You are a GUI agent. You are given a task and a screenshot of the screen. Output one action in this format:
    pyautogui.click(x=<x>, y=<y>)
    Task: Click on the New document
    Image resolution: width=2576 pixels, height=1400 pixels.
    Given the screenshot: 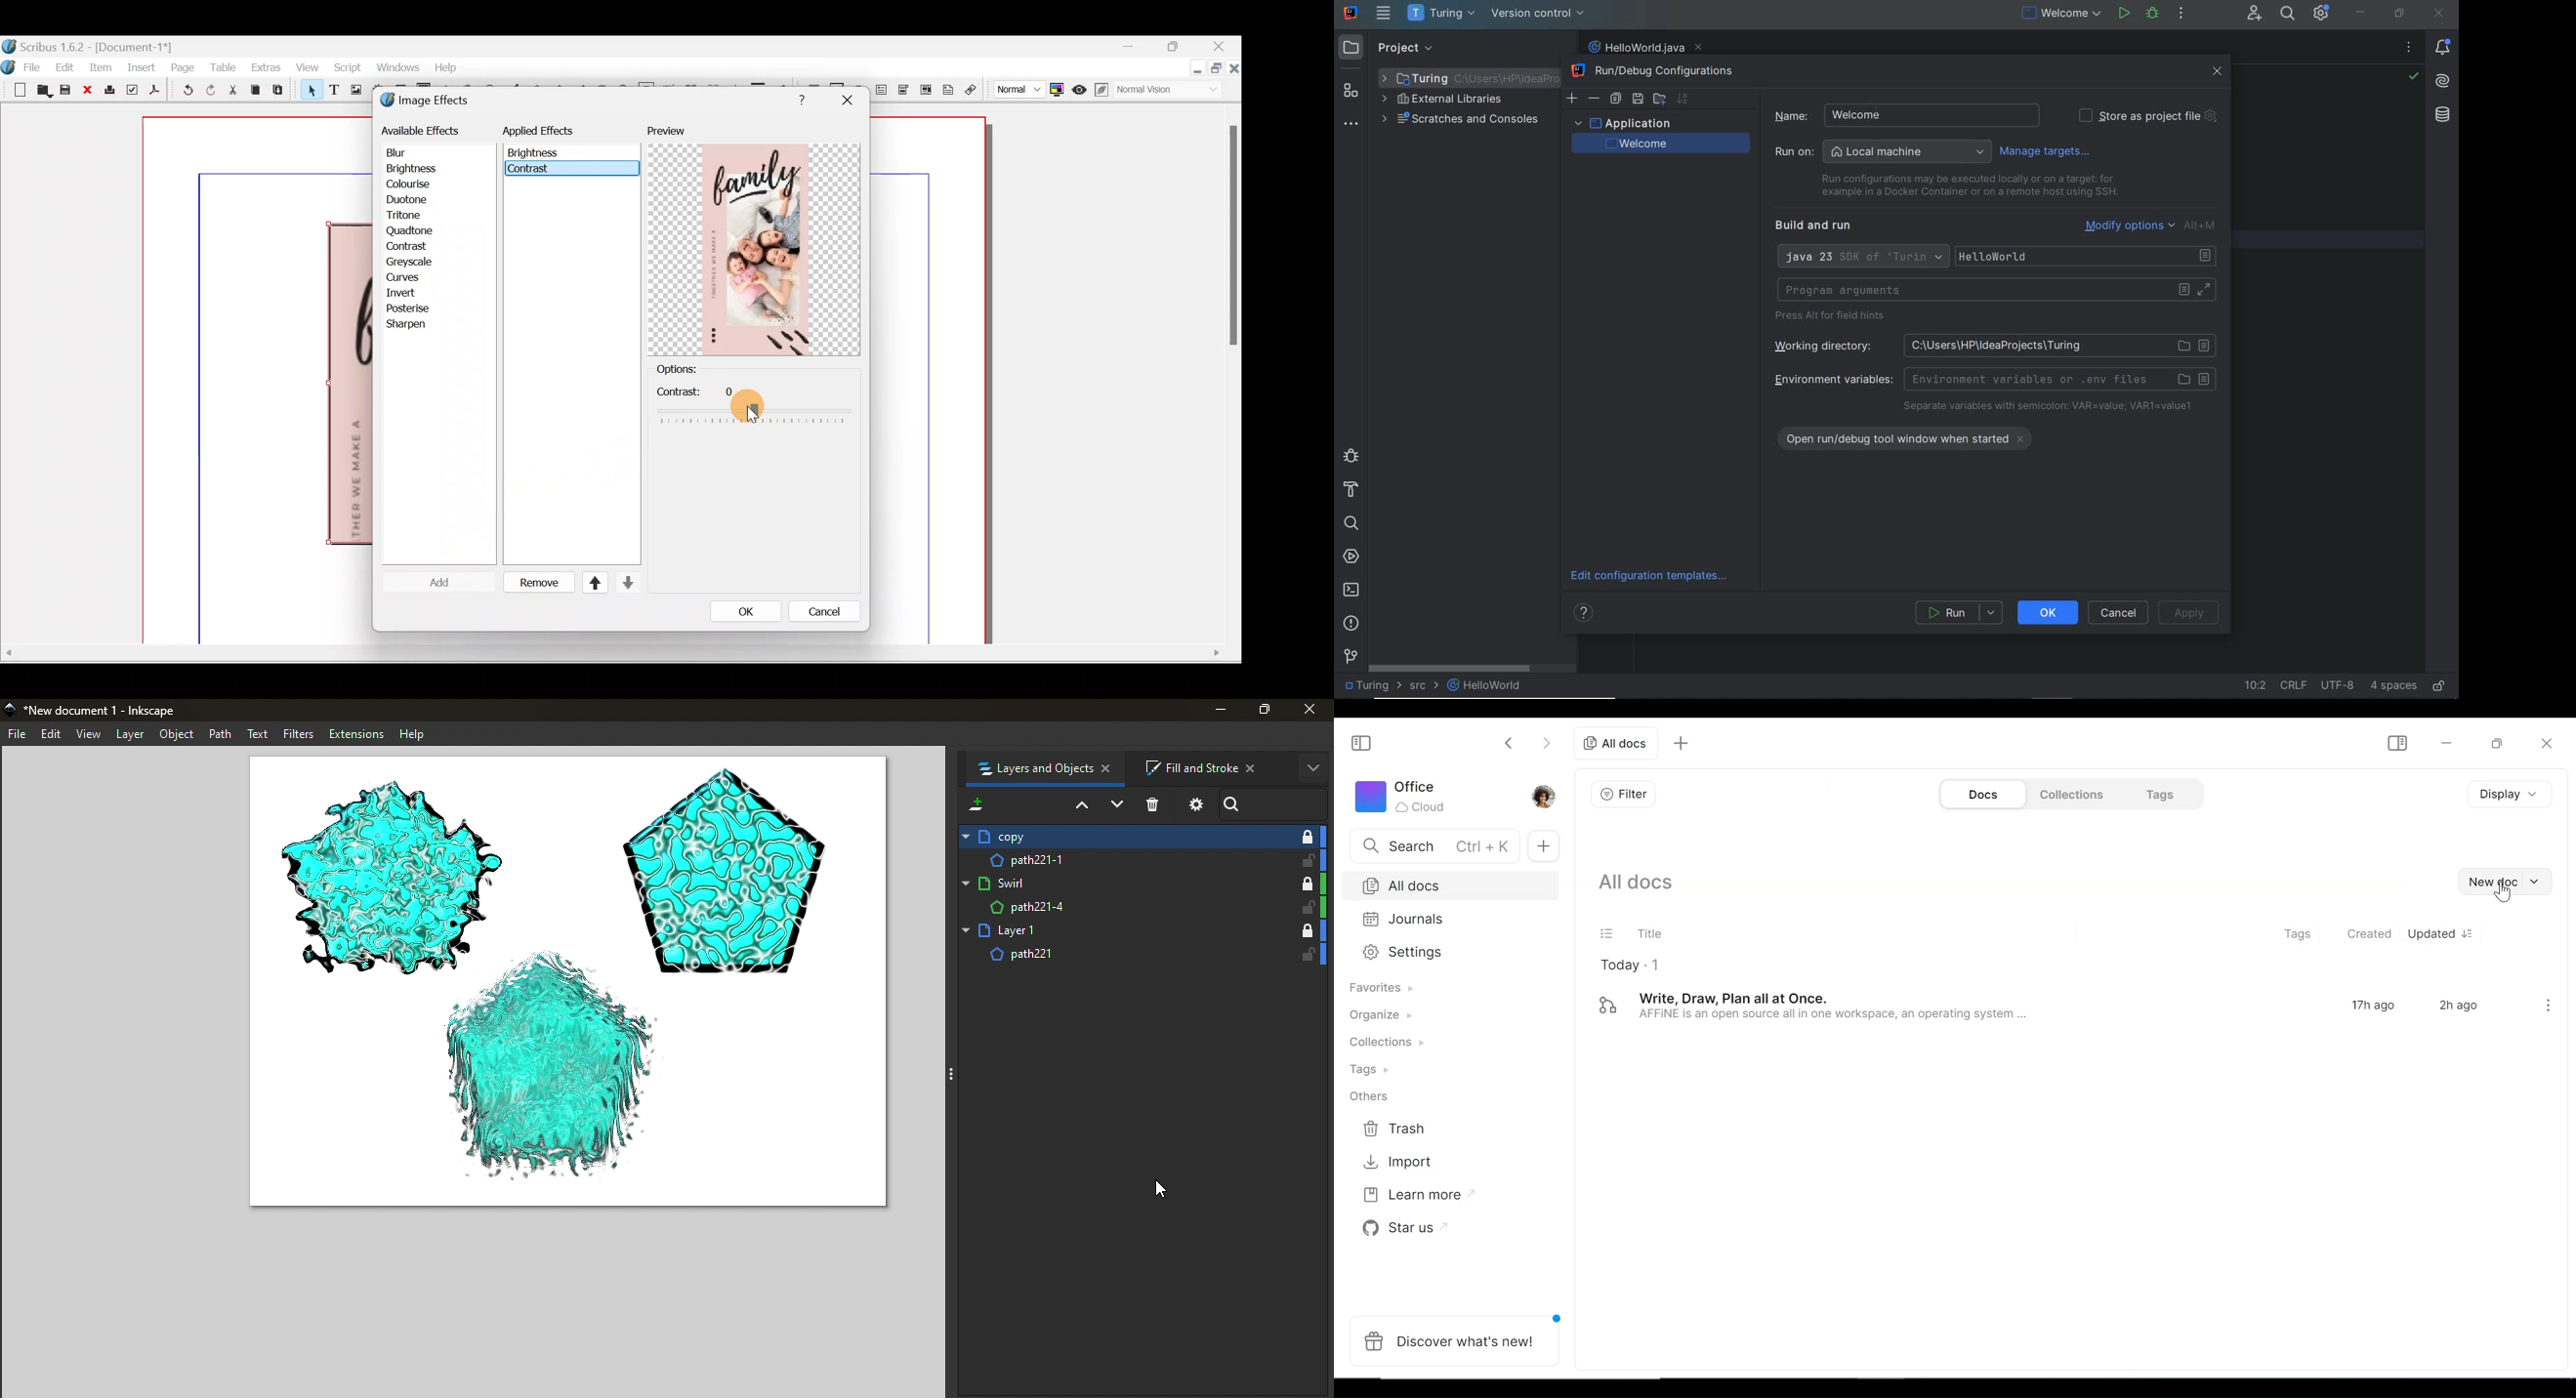 What is the action you would take?
    pyautogui.click(x=2506, y=882)
    